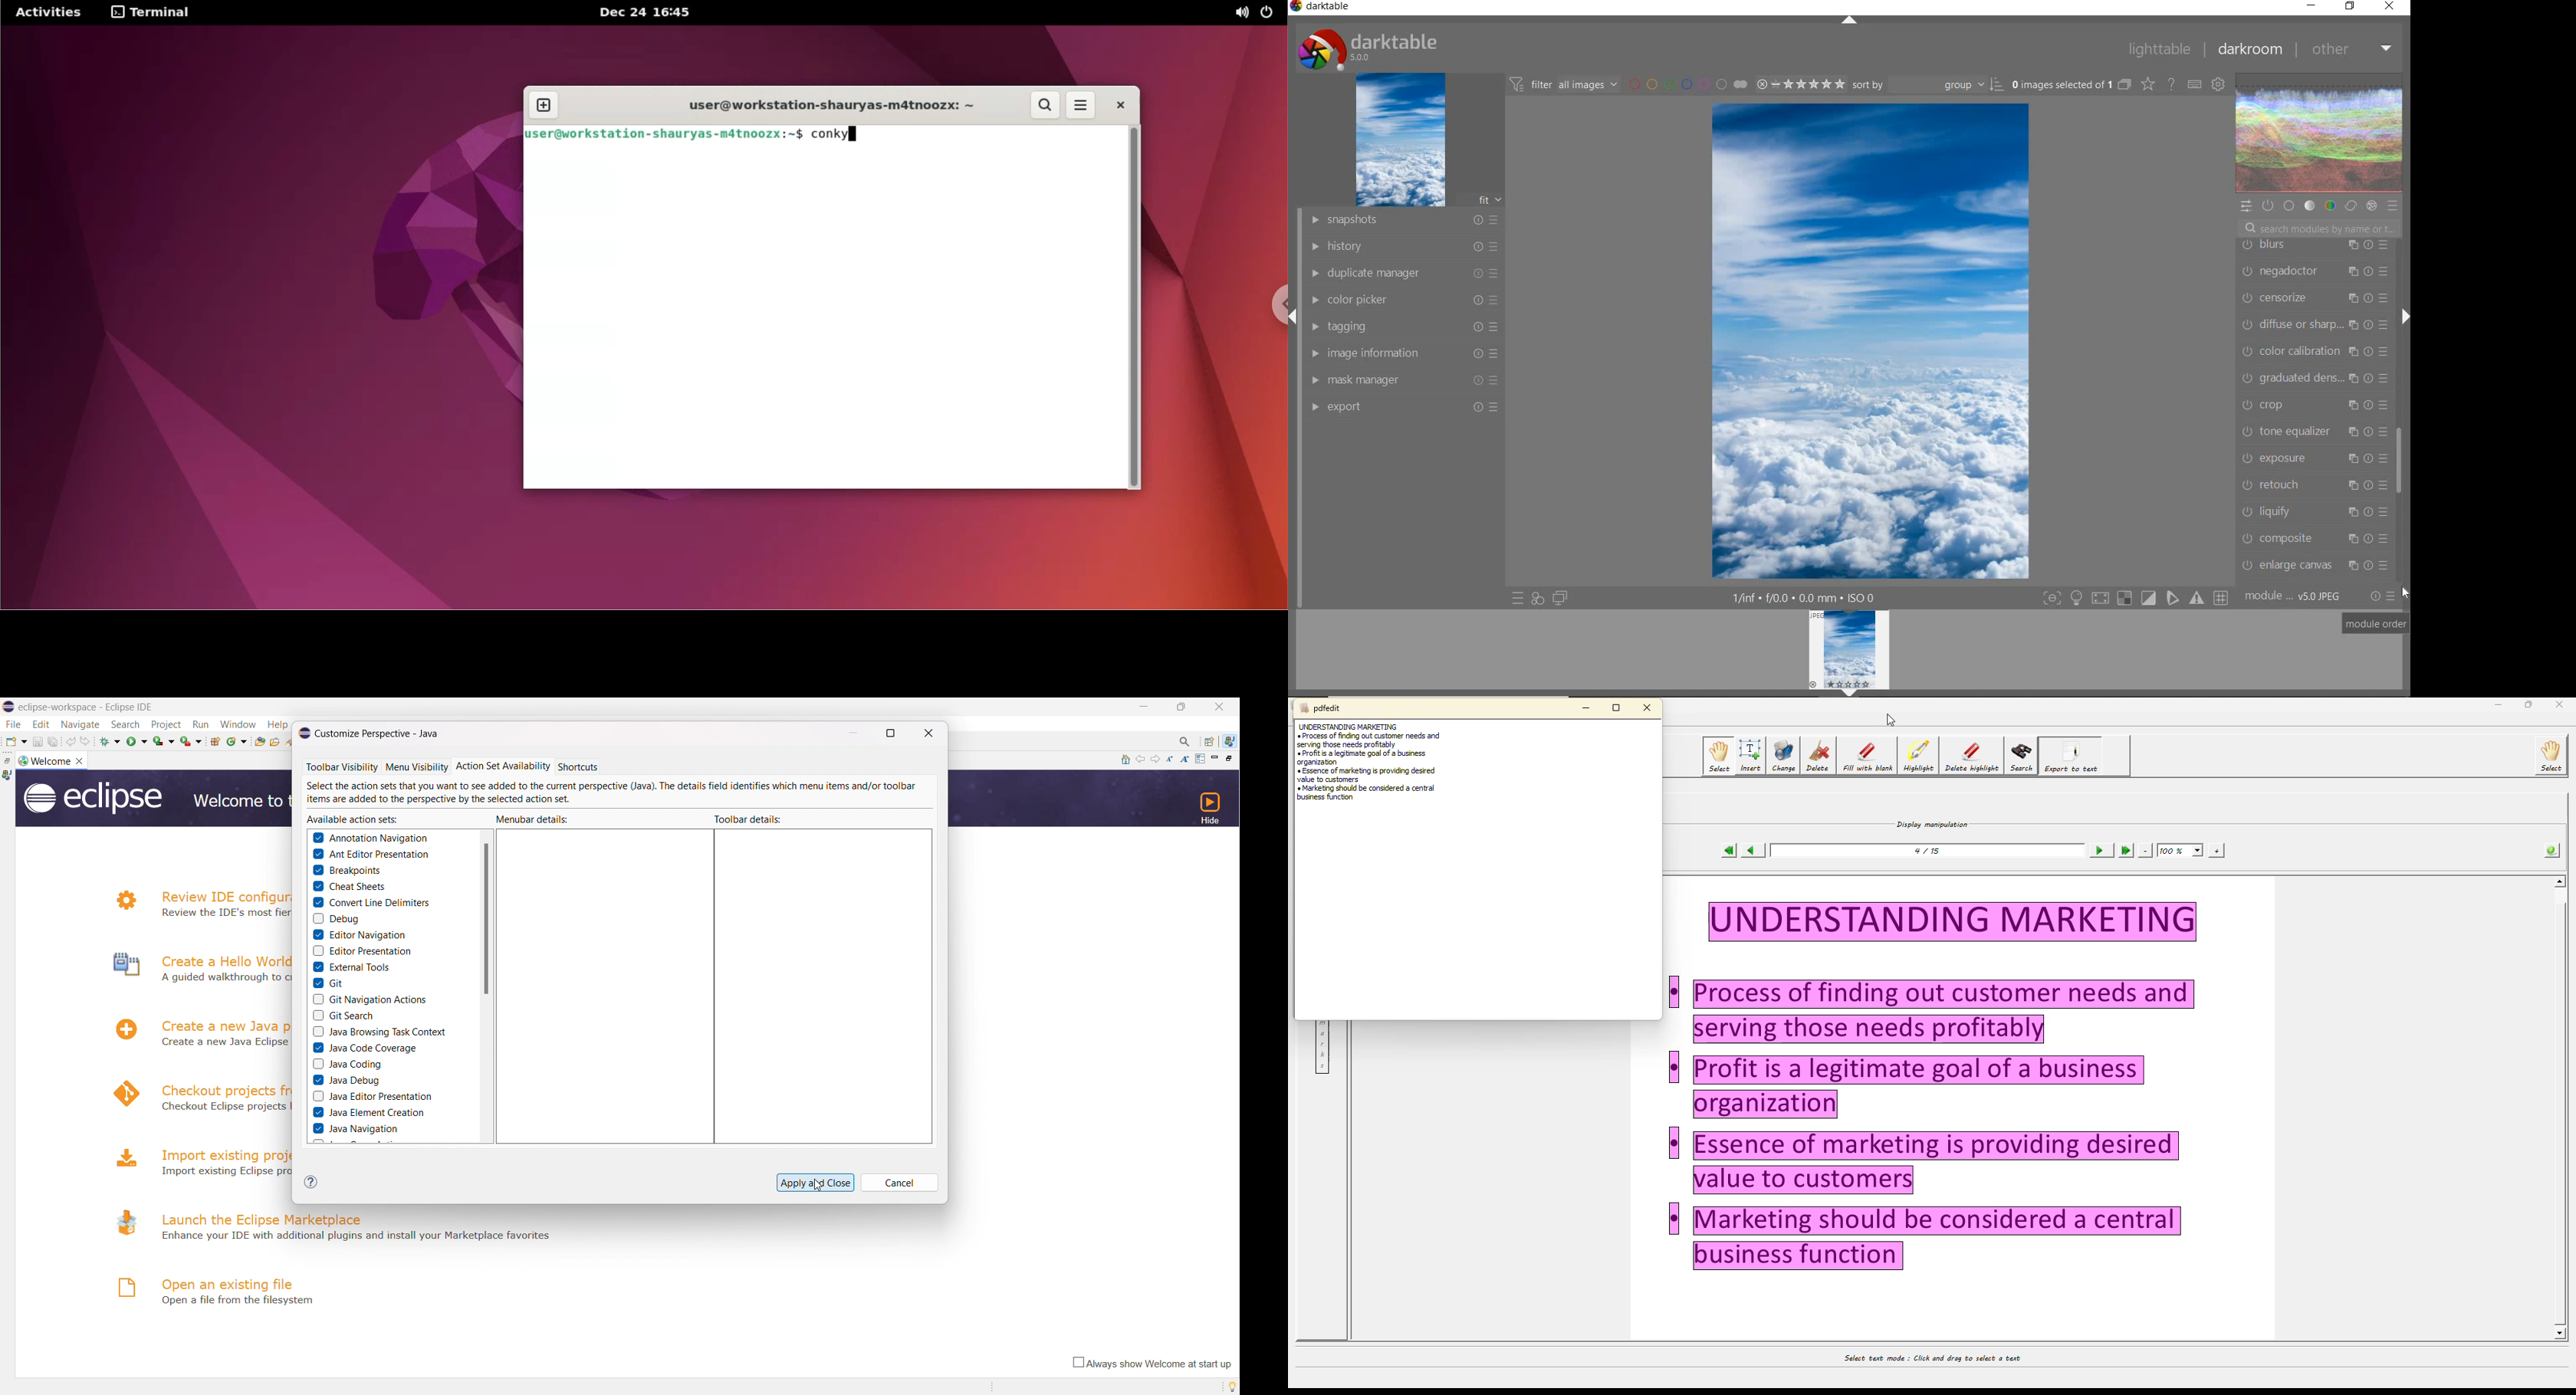 This screenshot has width=2576, height=1400. What do you see at coordinates (1407, 326) in the screenshot?
I see `TAGGING` at bounding box center [1407, 326].